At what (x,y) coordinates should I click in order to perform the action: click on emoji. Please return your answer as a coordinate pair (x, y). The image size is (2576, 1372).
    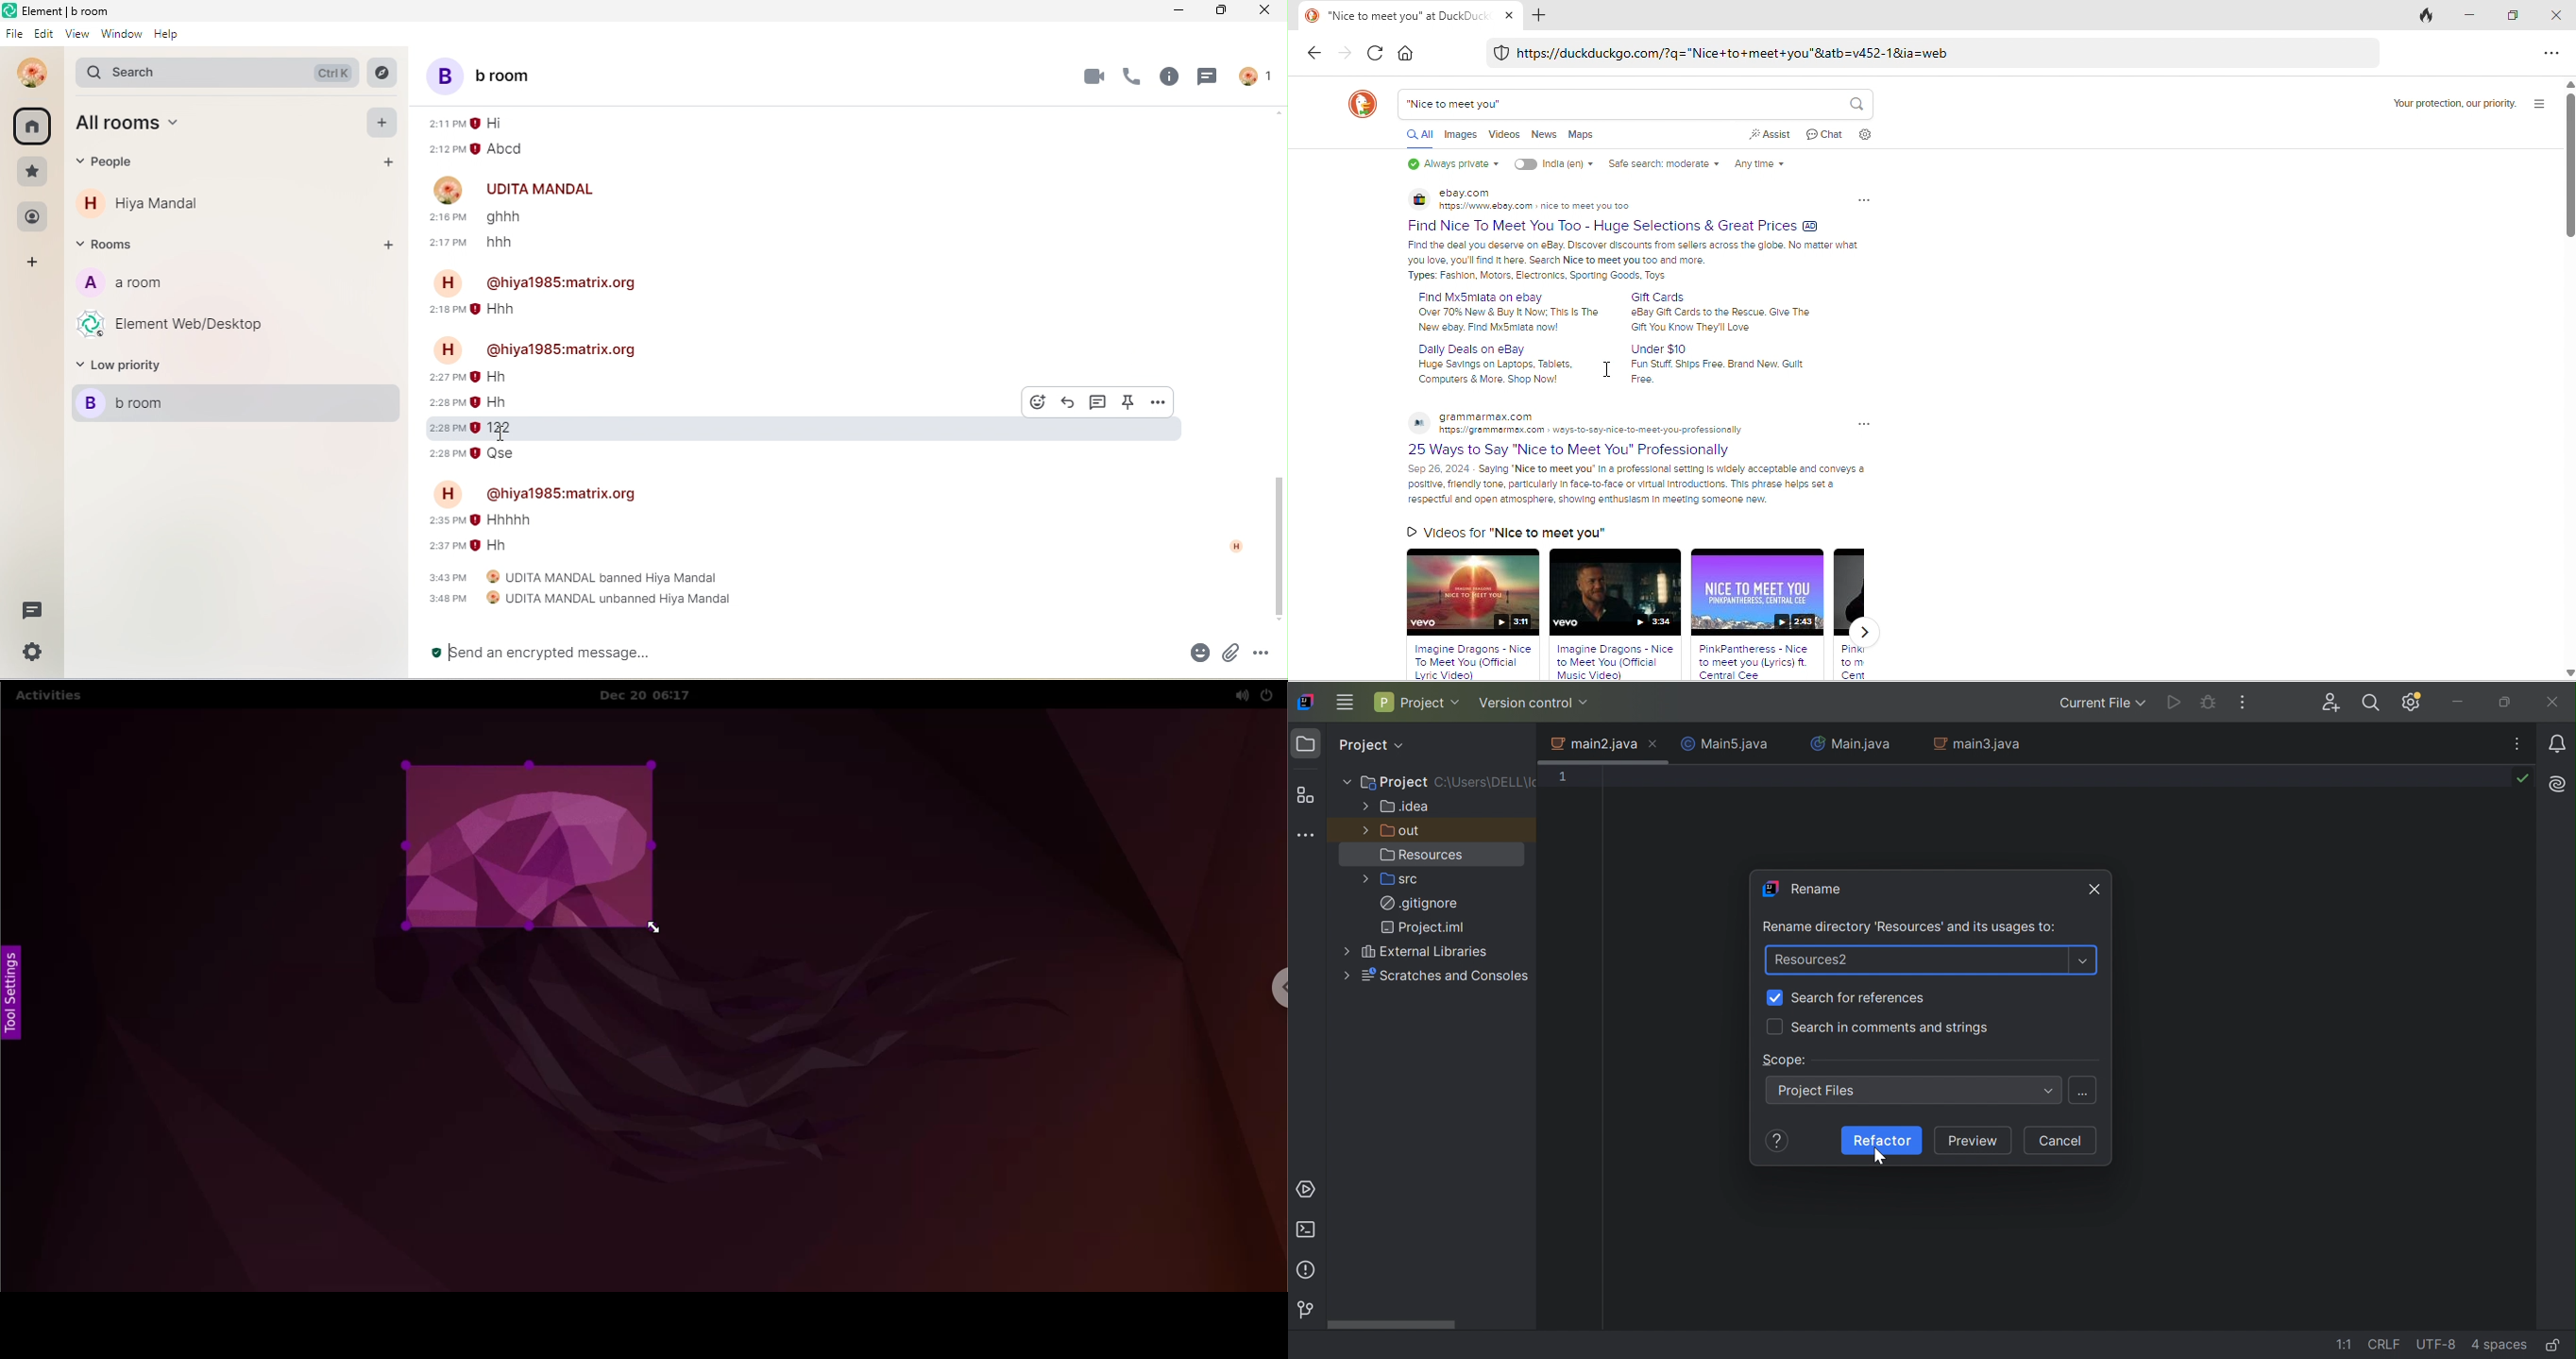
    Looking at the image, I should click on (1192, 654).